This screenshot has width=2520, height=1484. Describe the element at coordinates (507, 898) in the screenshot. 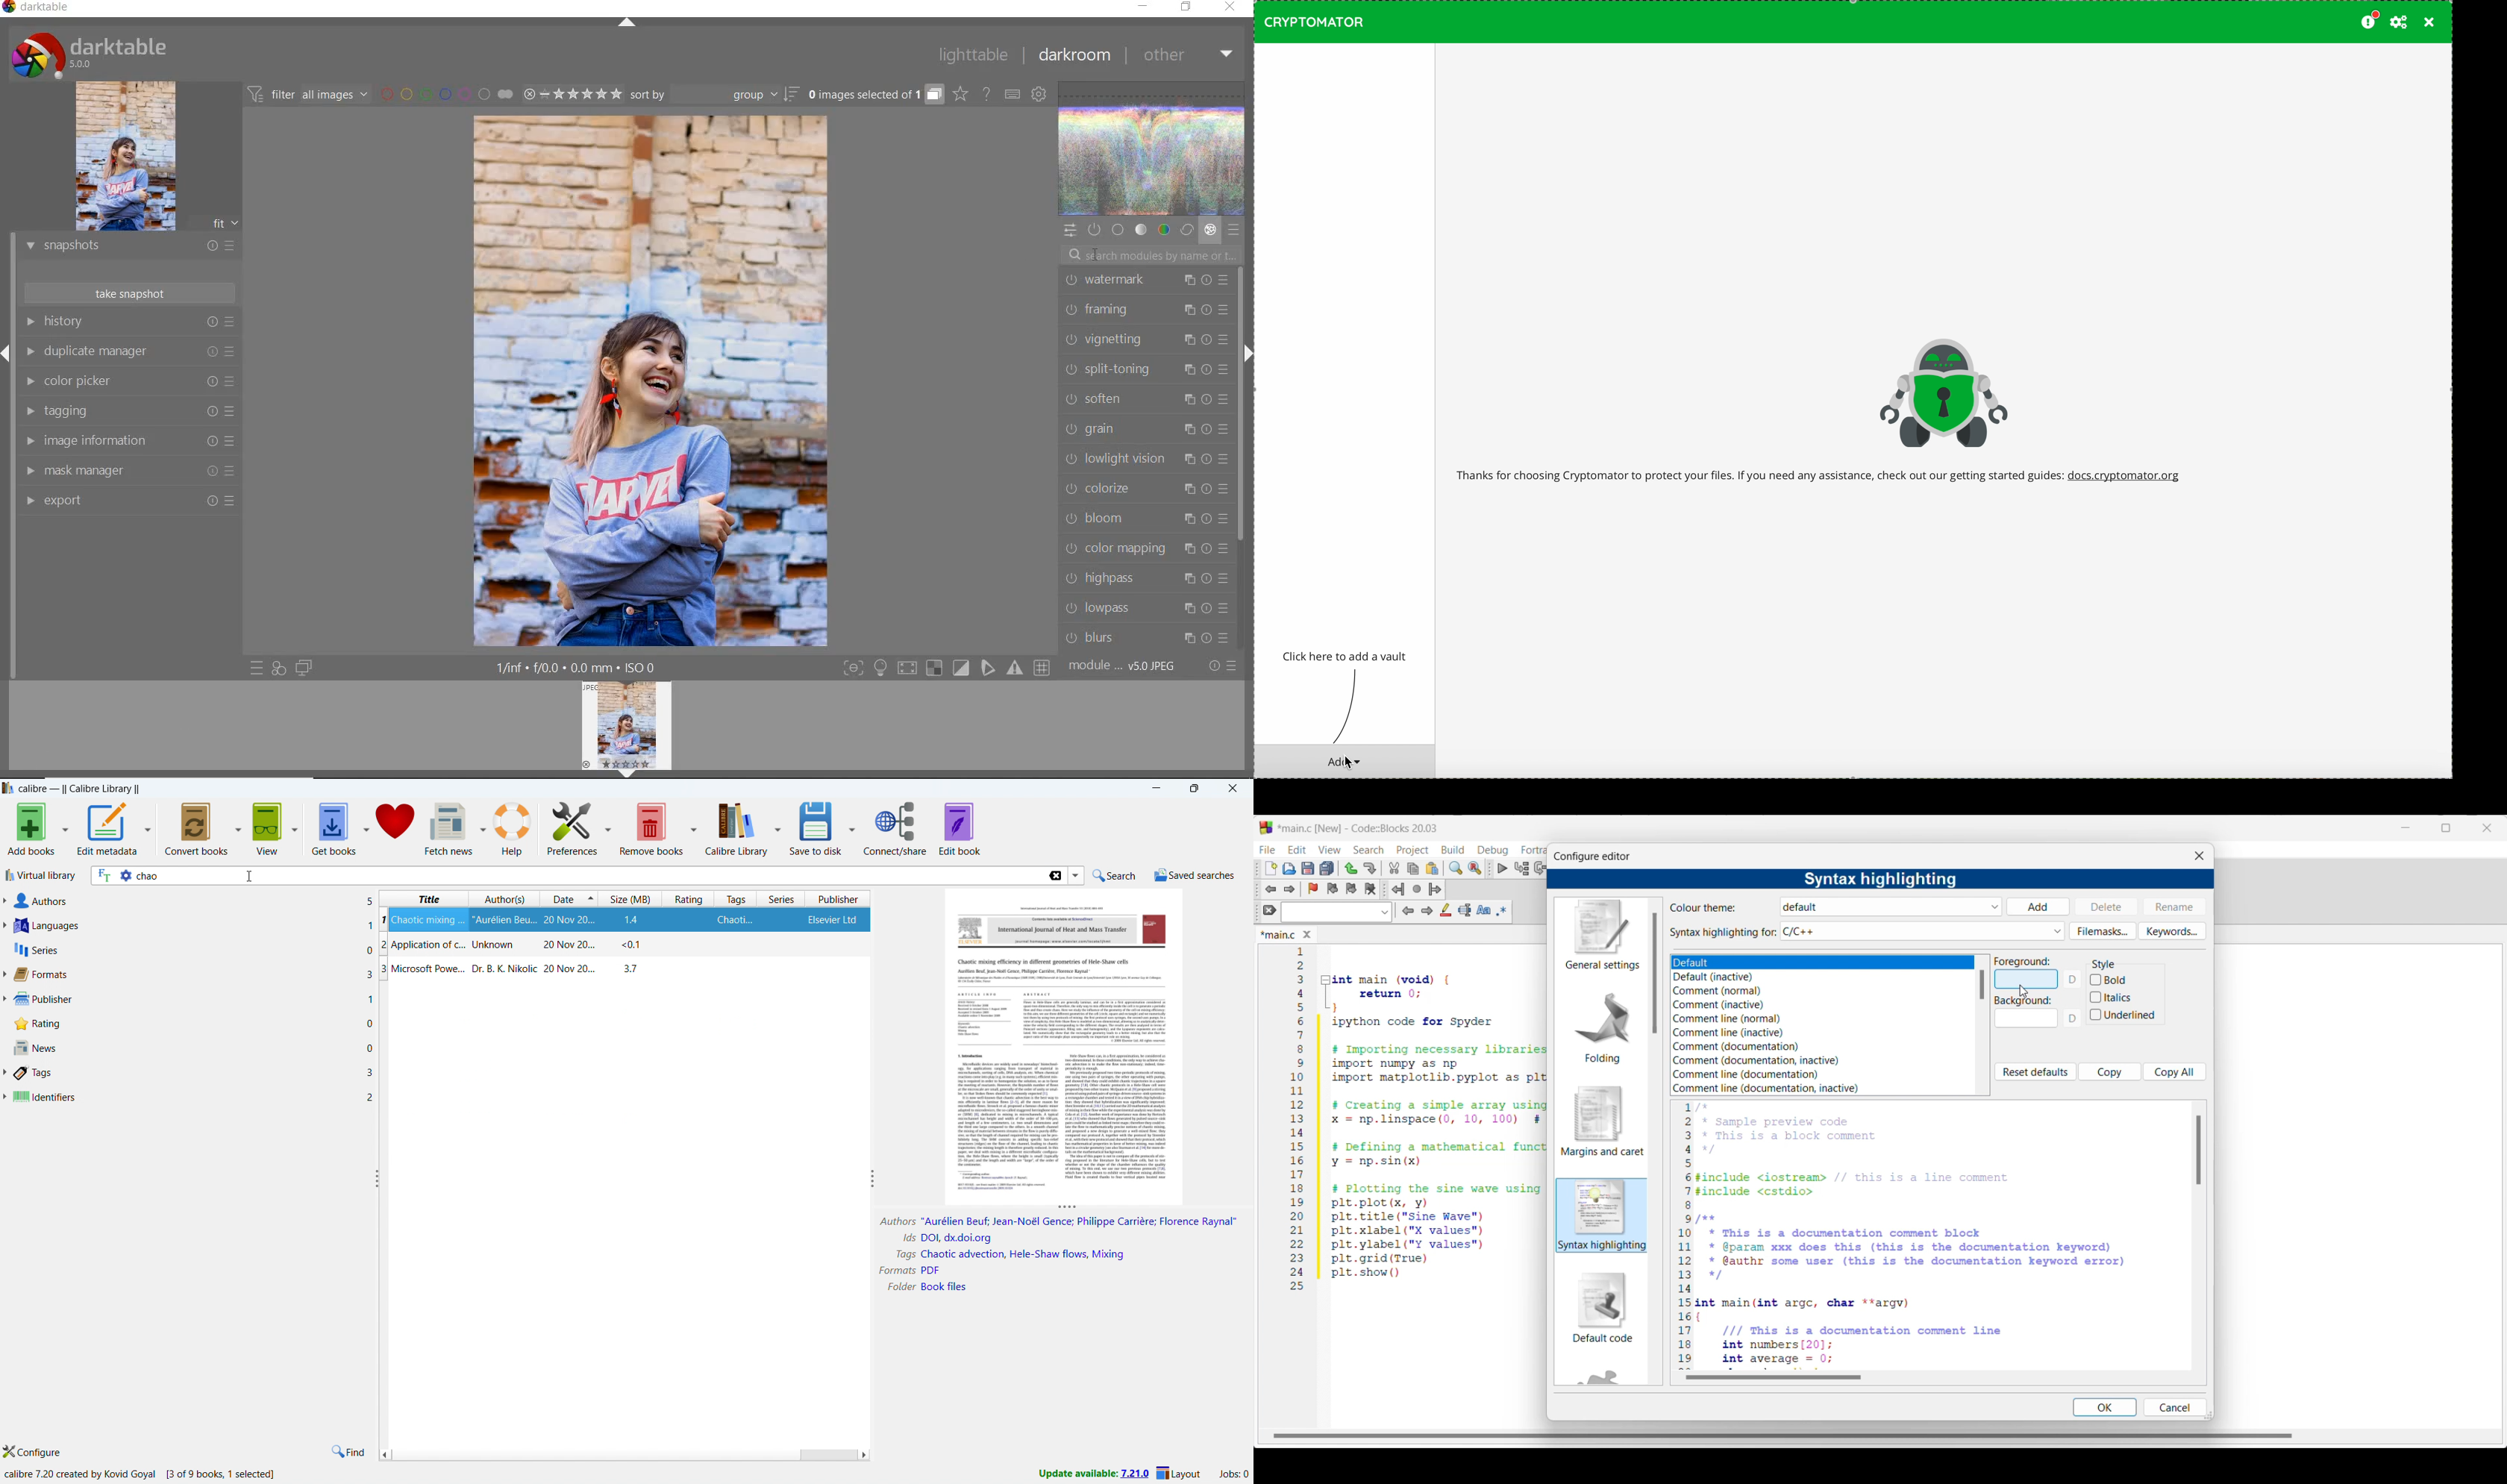

I see `sort by authors` at that location.